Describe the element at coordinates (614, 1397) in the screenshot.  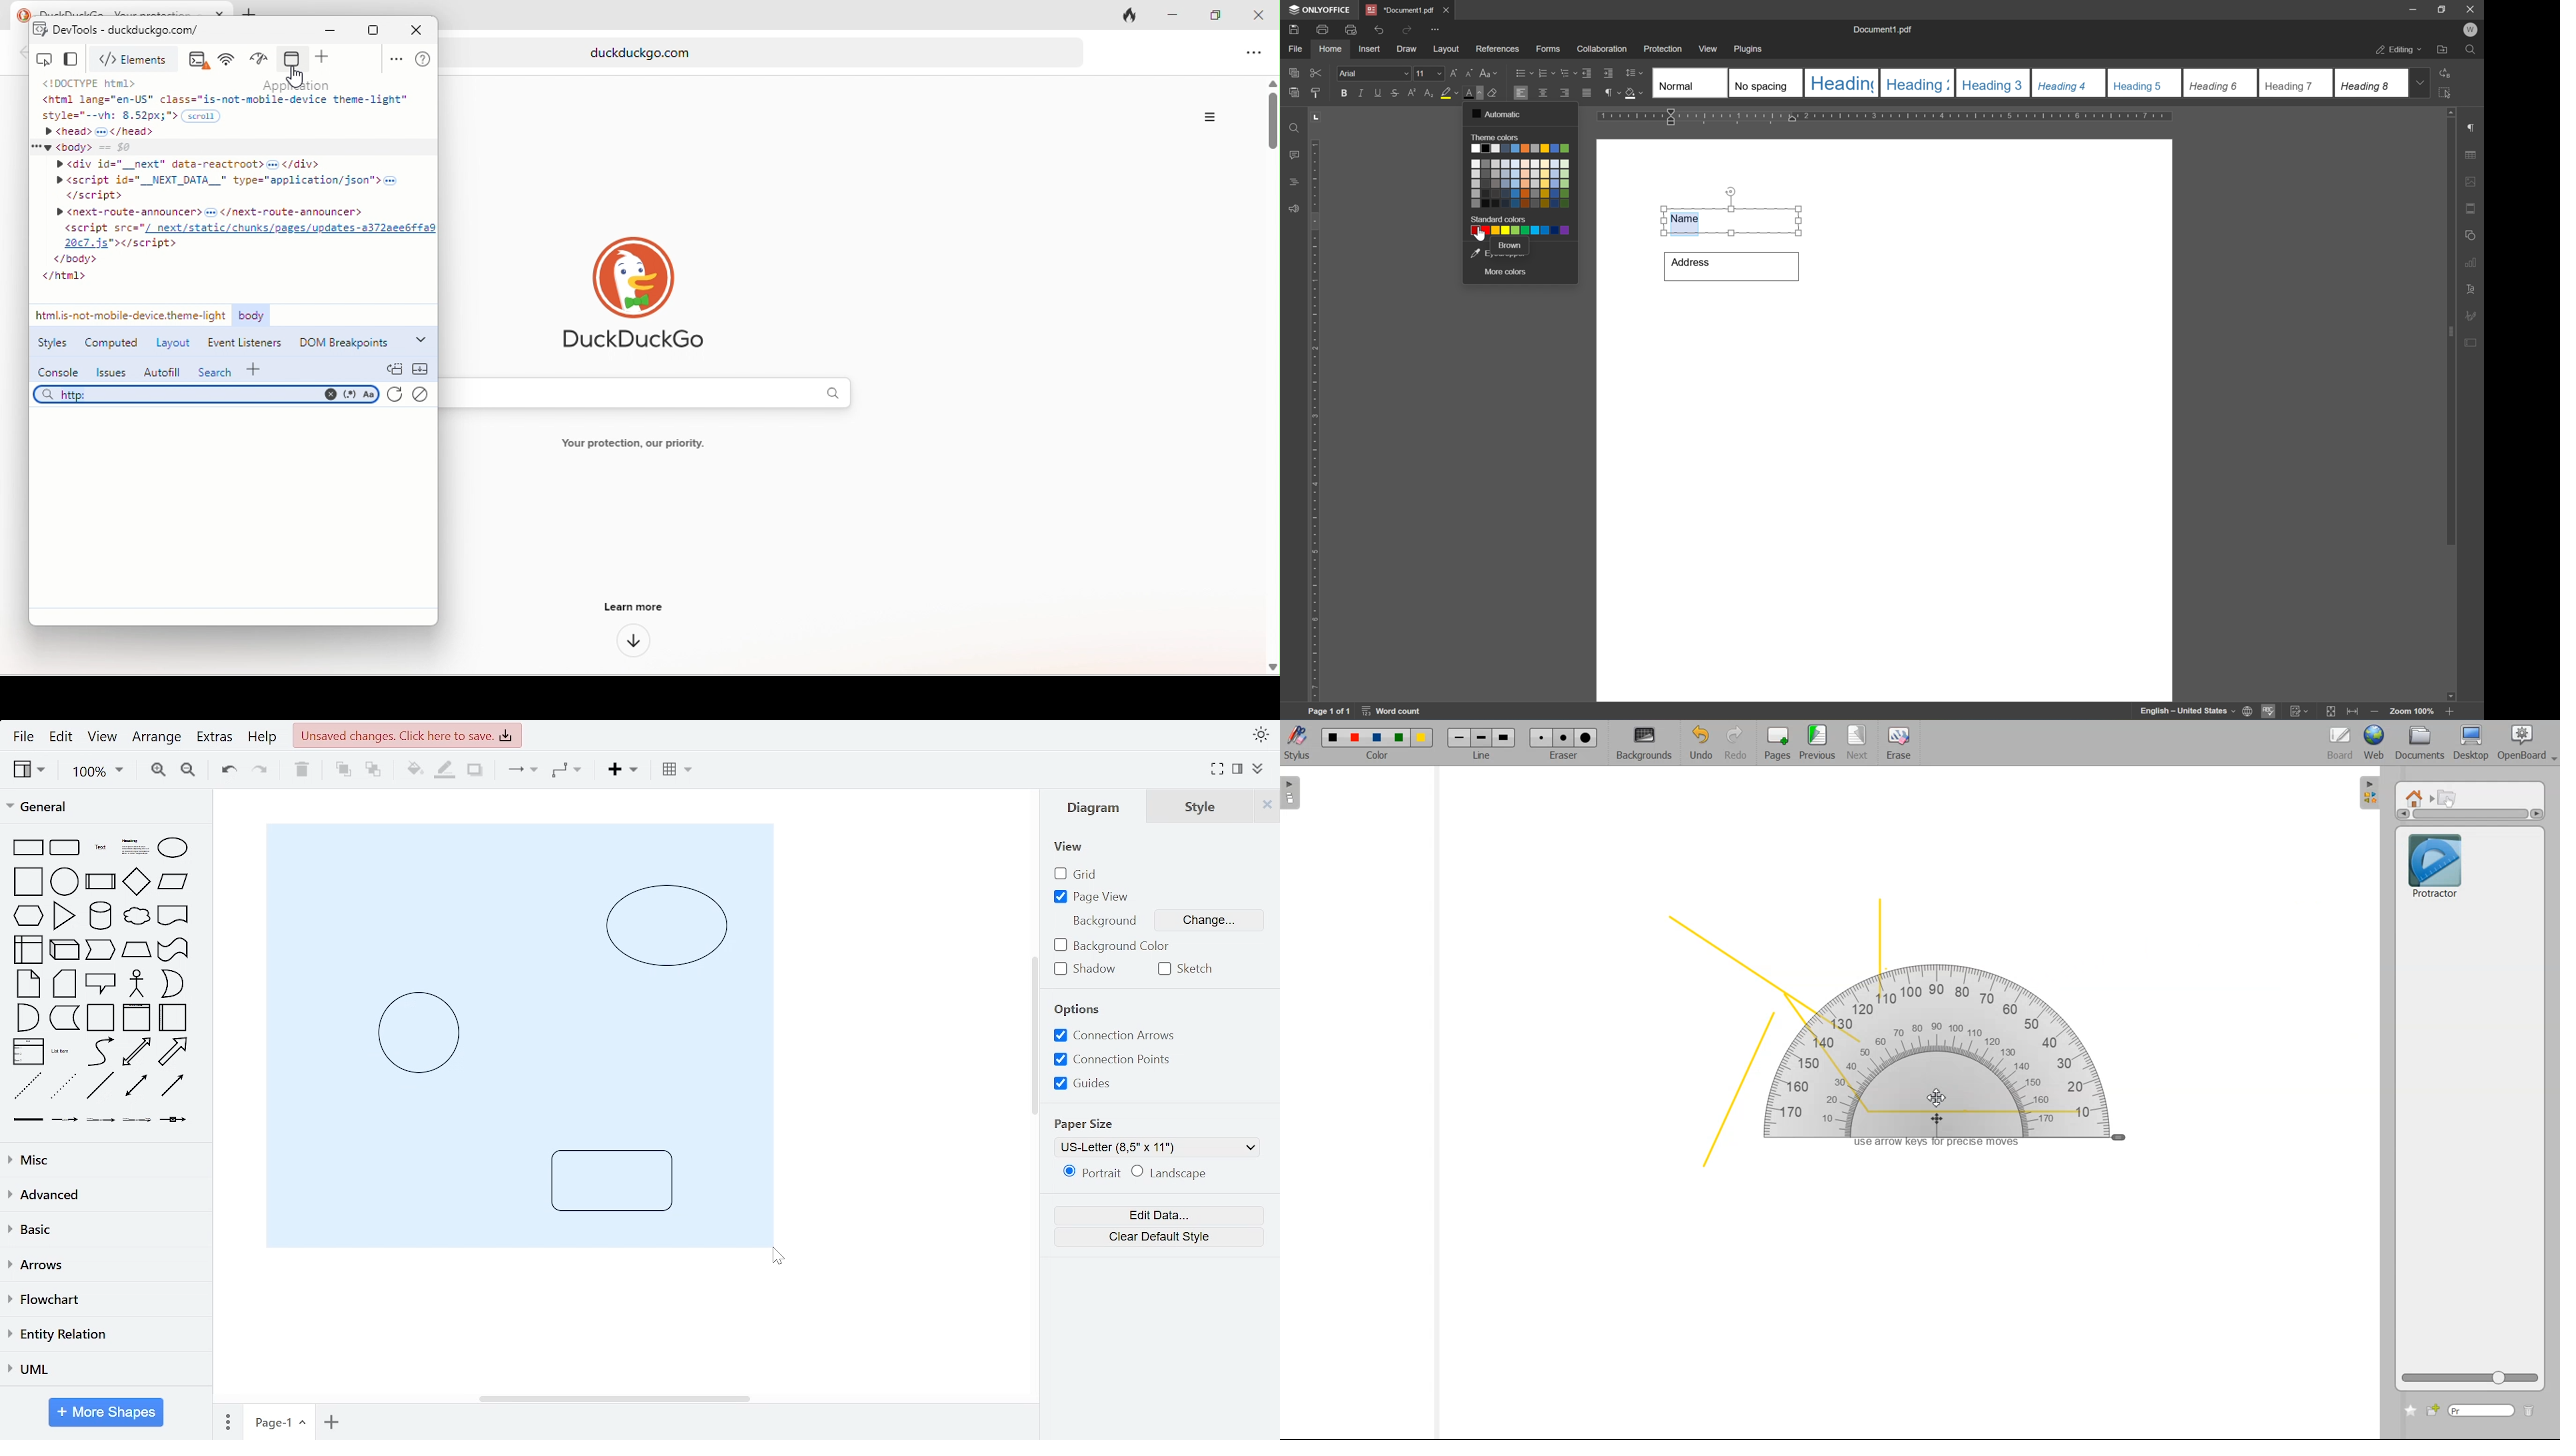
I see `horizontal scrollbar` at that location.